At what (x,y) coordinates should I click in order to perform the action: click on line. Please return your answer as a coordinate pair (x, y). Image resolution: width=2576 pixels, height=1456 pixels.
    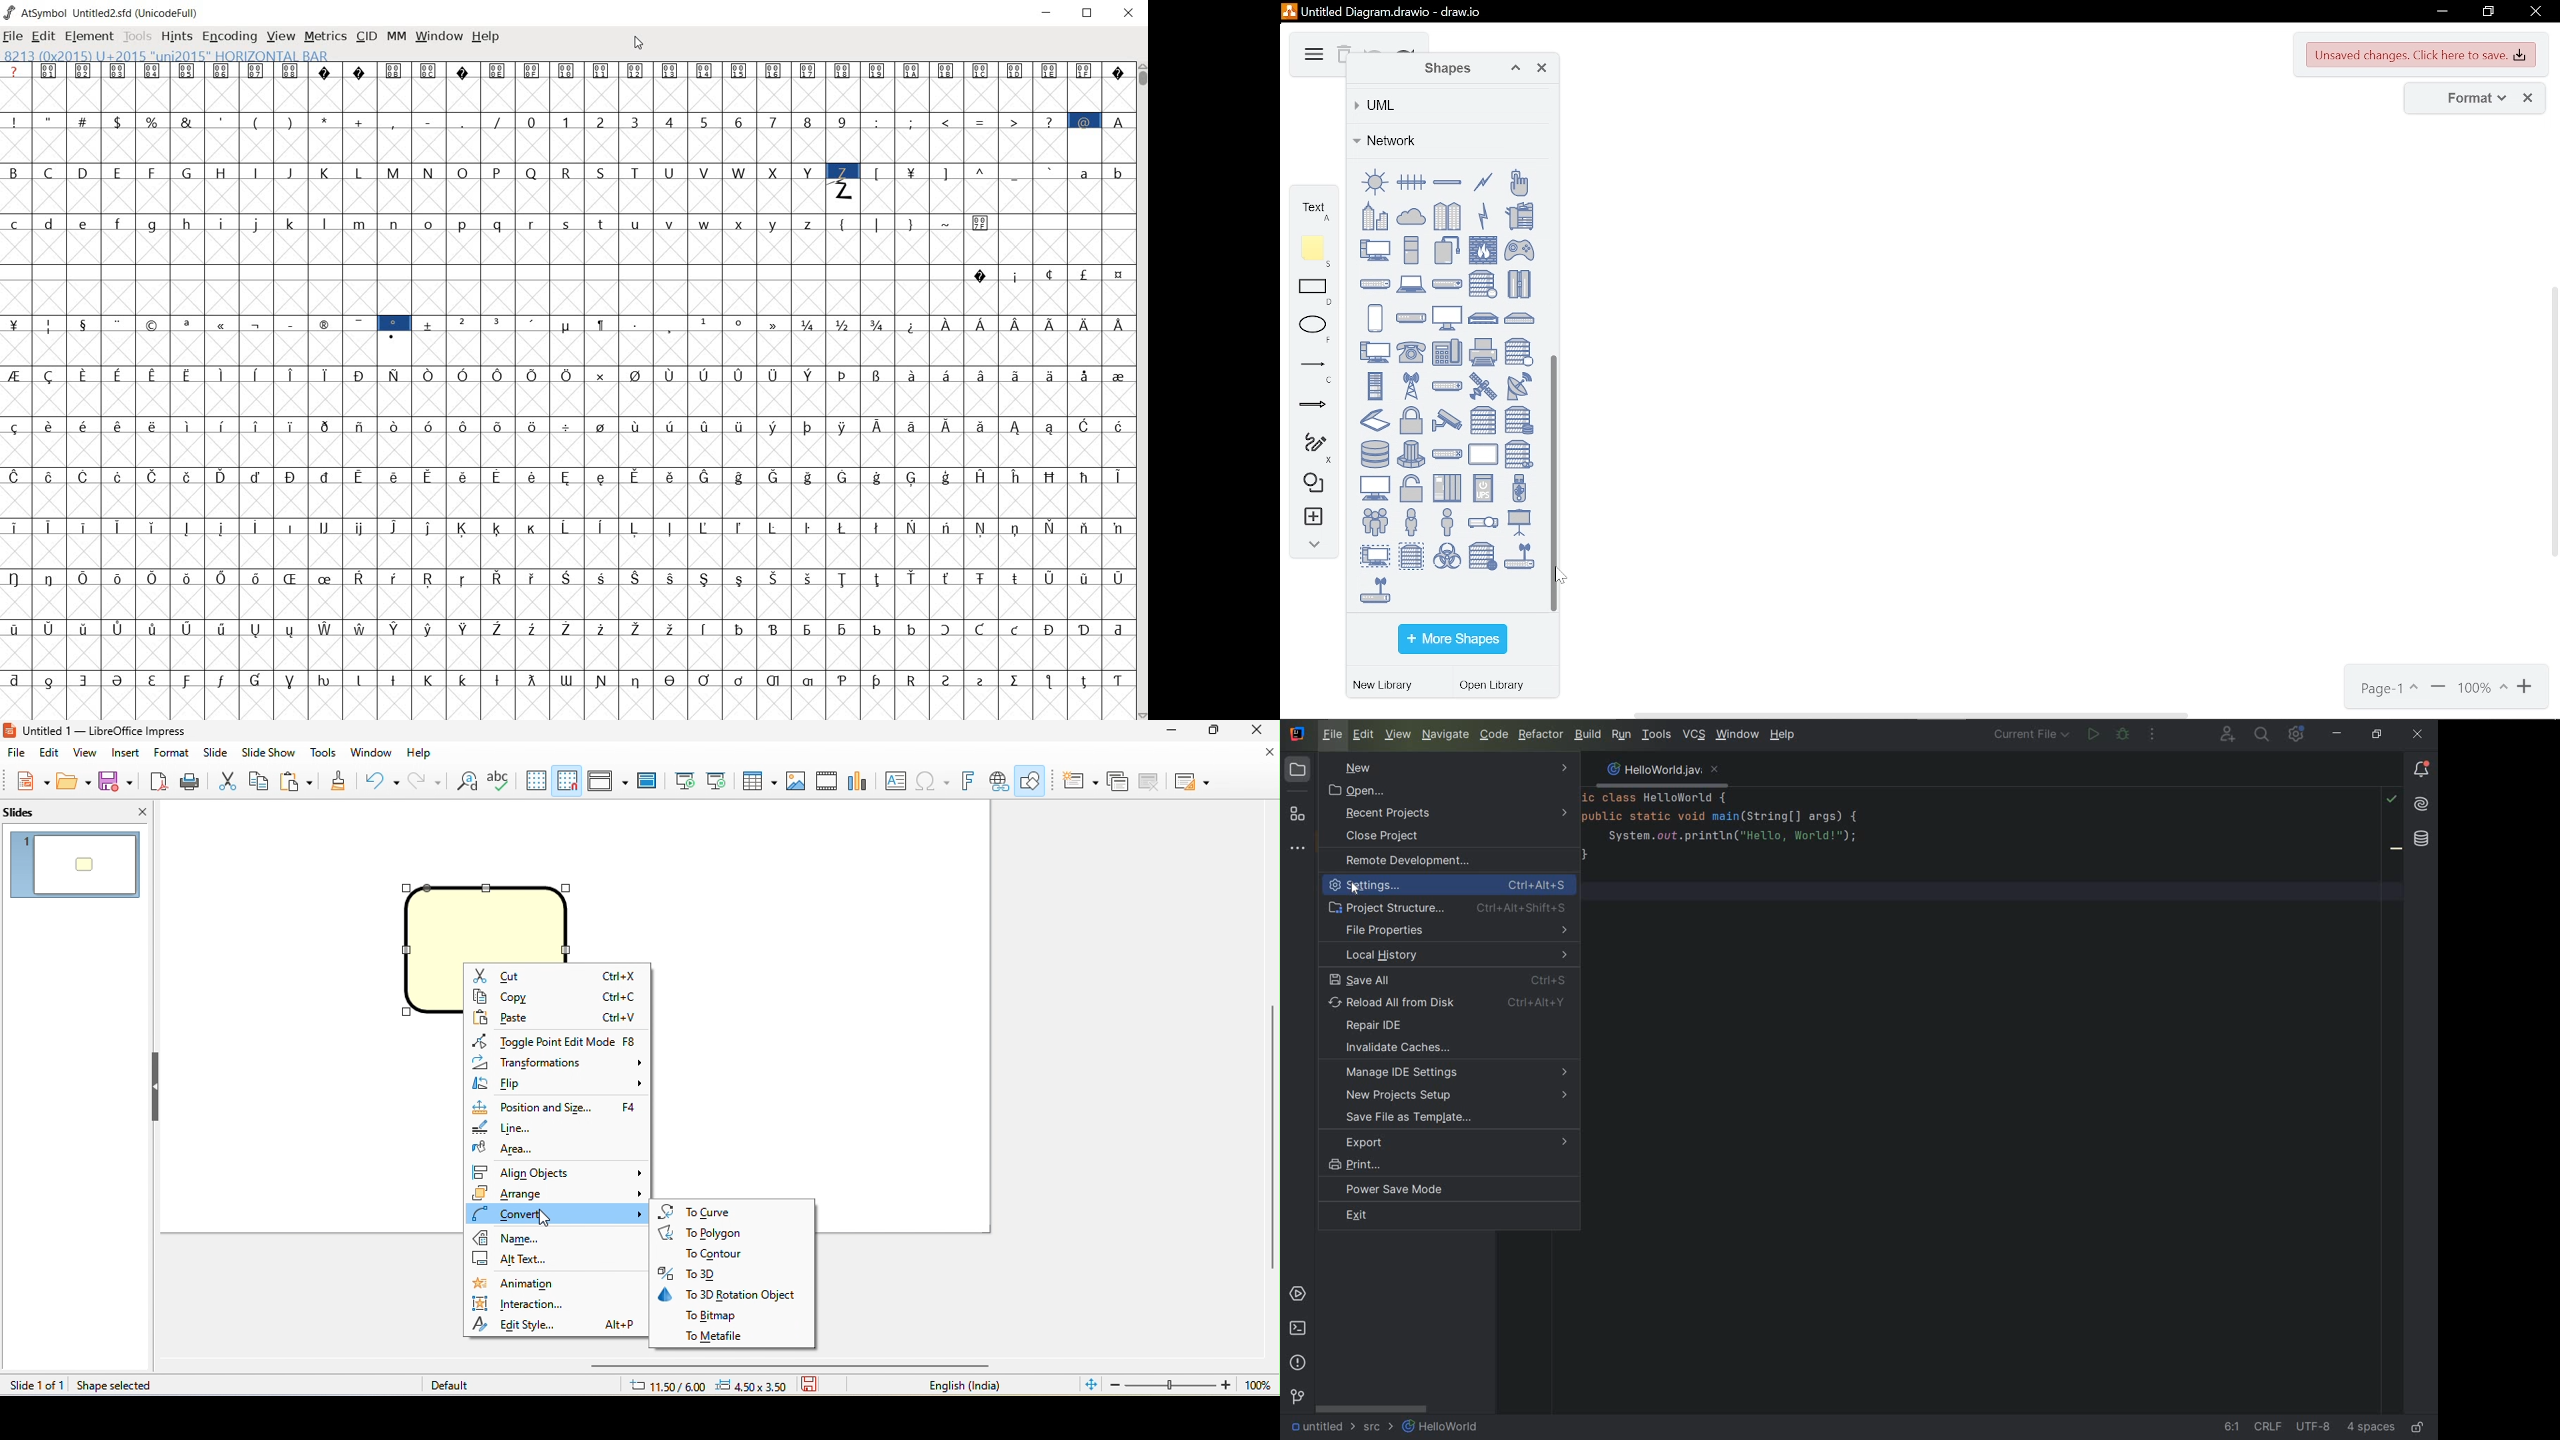
    Looking at the image, I should click on (503, 1129).